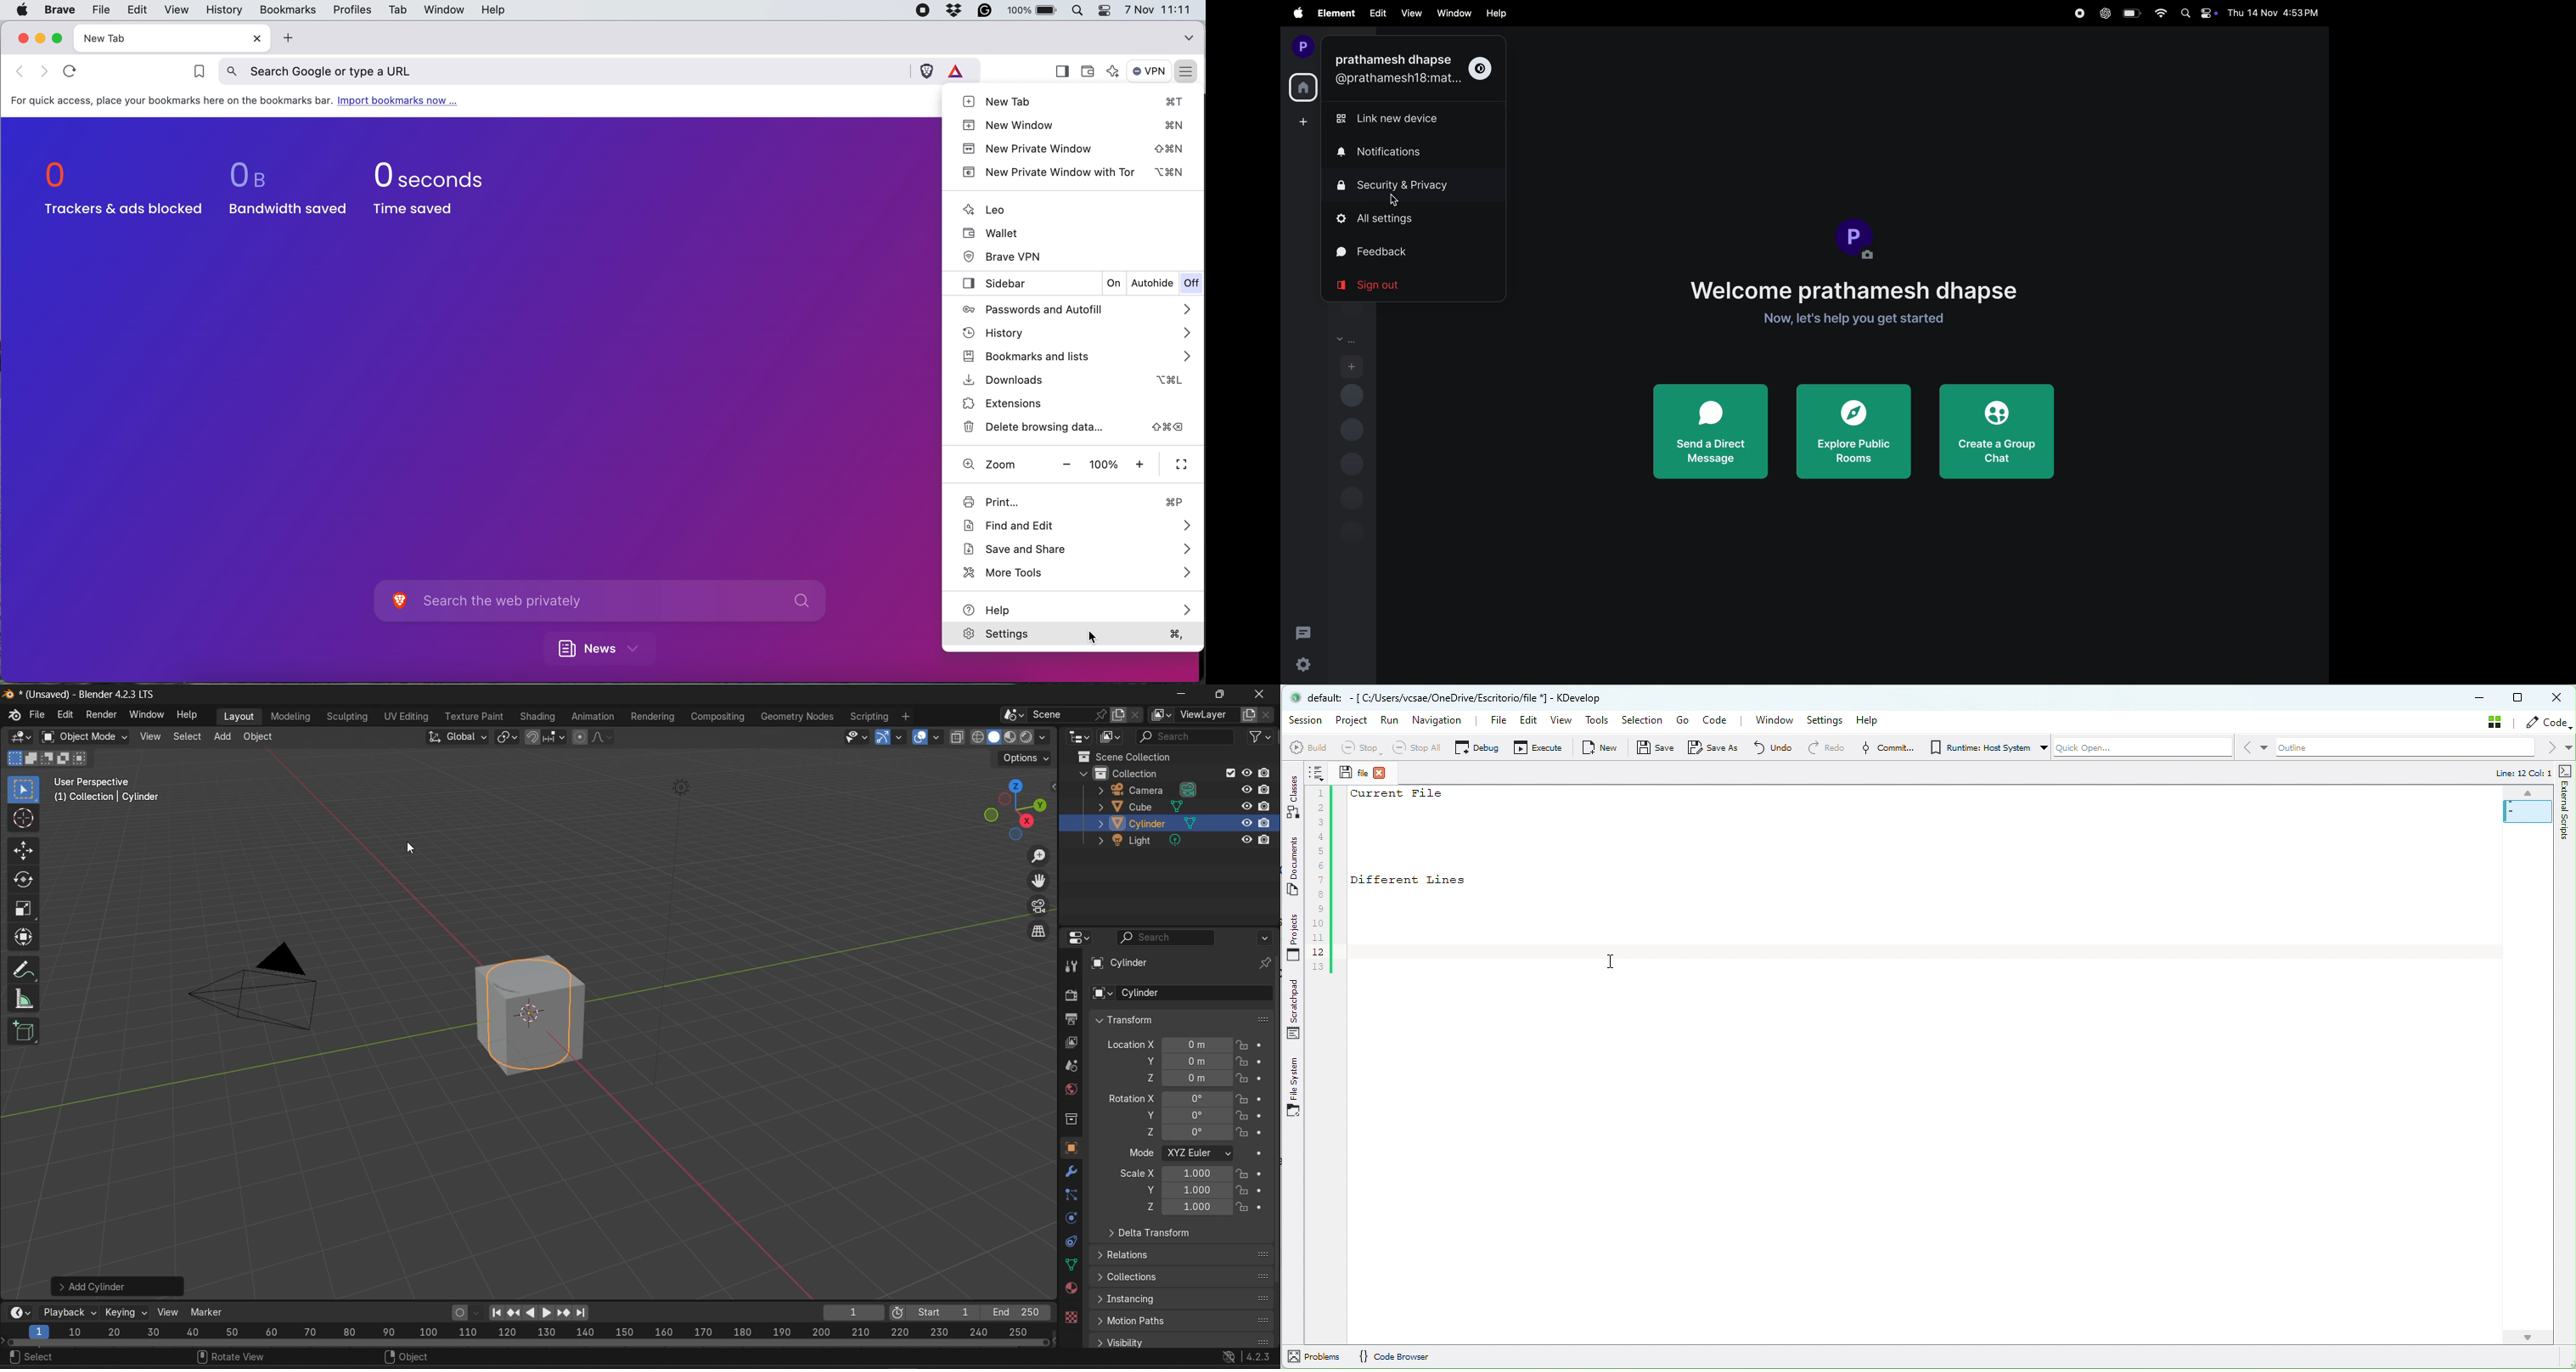 The height and width of the screenshot is (1372, 2576). What do you see at coordinates (857, 737) in the screenshot?
I see `selectability & visibilty` at bounding box center [857, 737].